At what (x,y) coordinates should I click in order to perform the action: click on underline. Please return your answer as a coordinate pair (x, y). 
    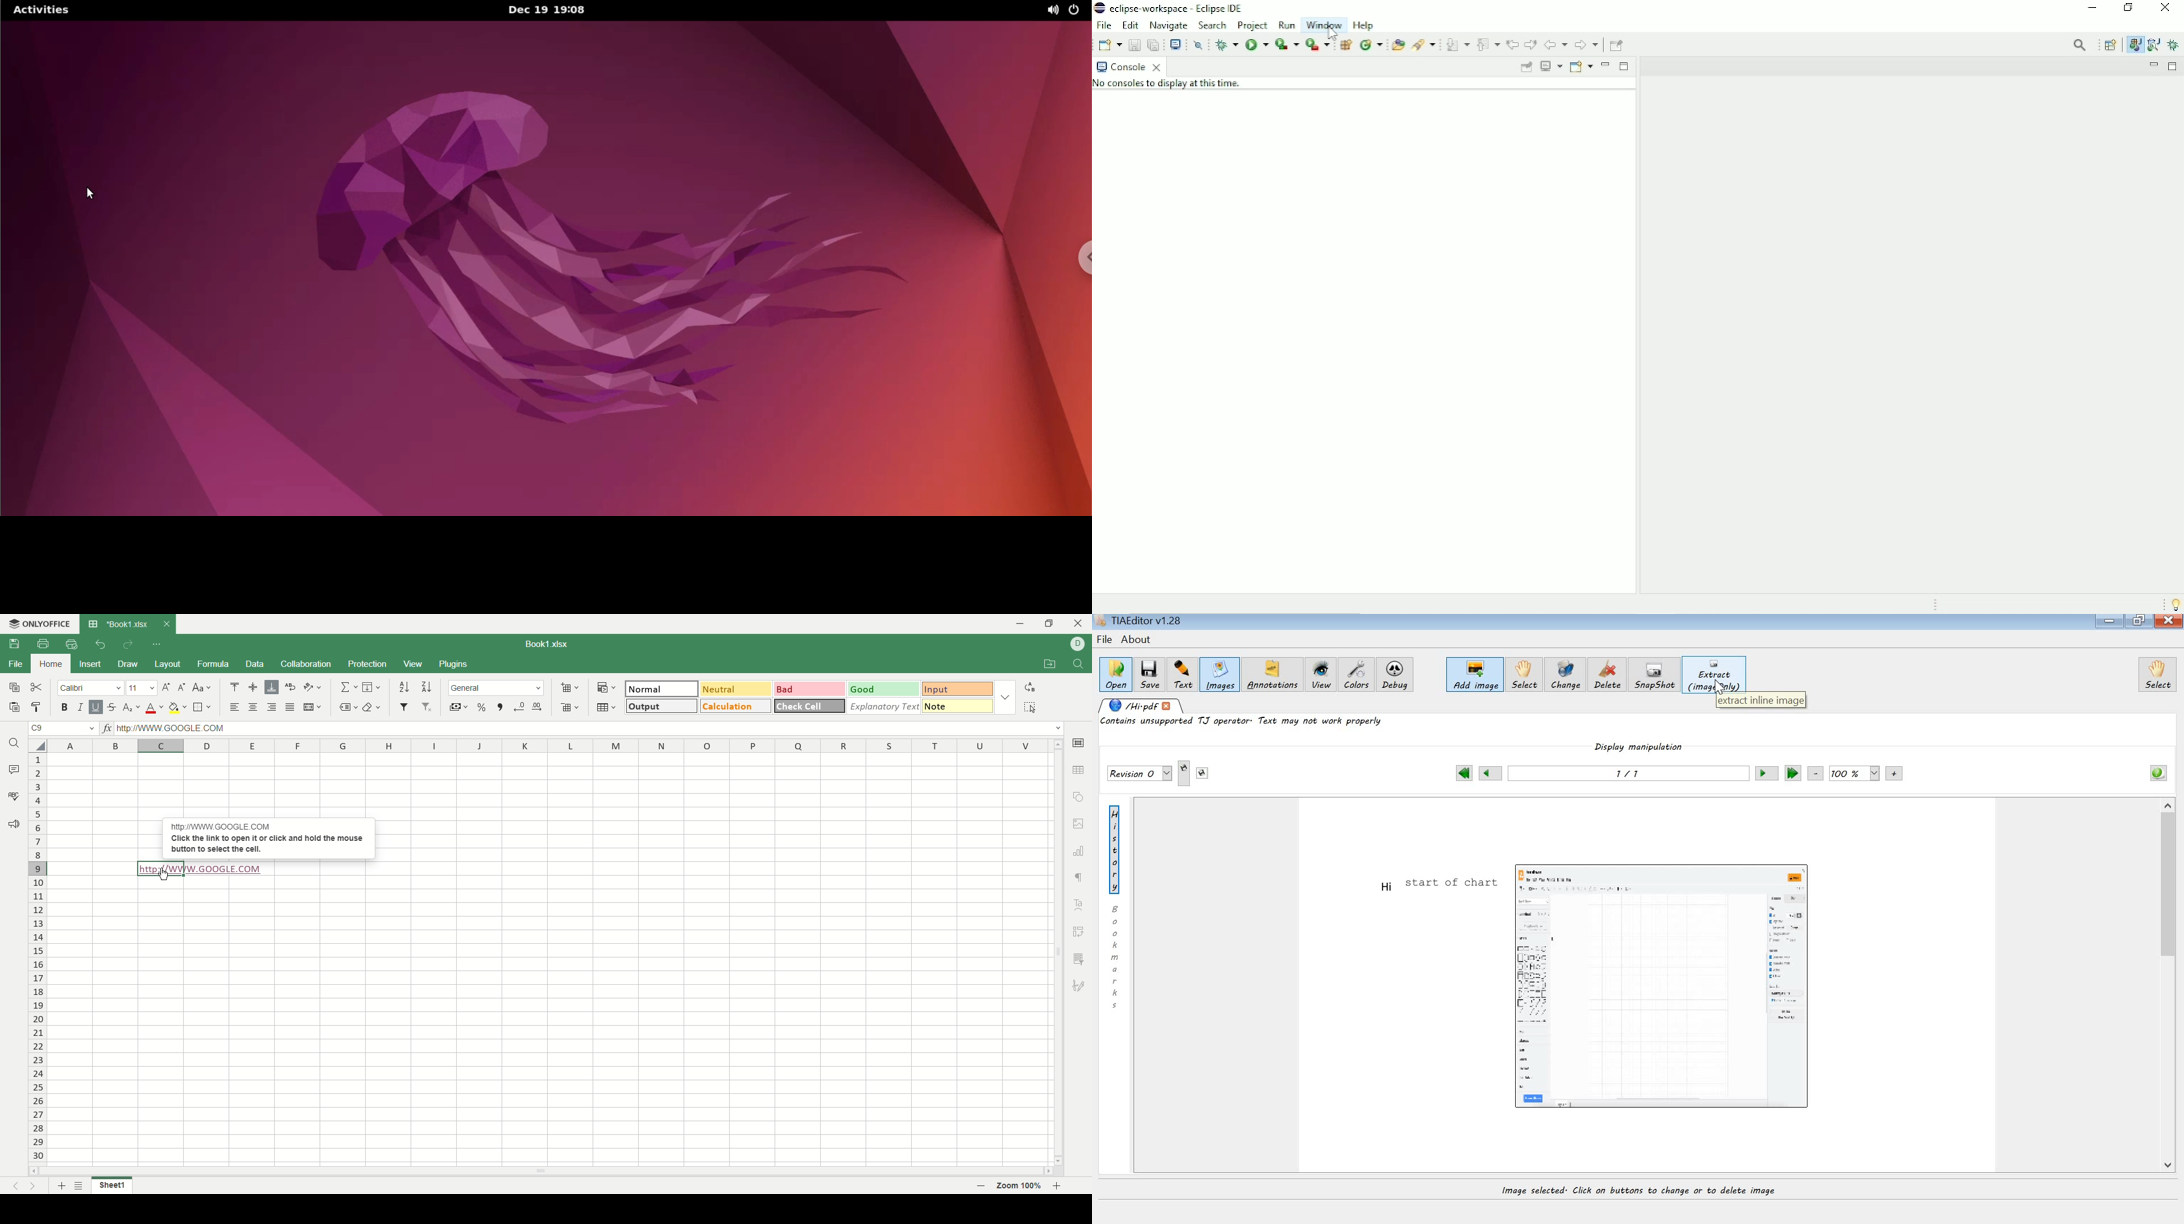
    Looking at the image, I should click on (96, 707).